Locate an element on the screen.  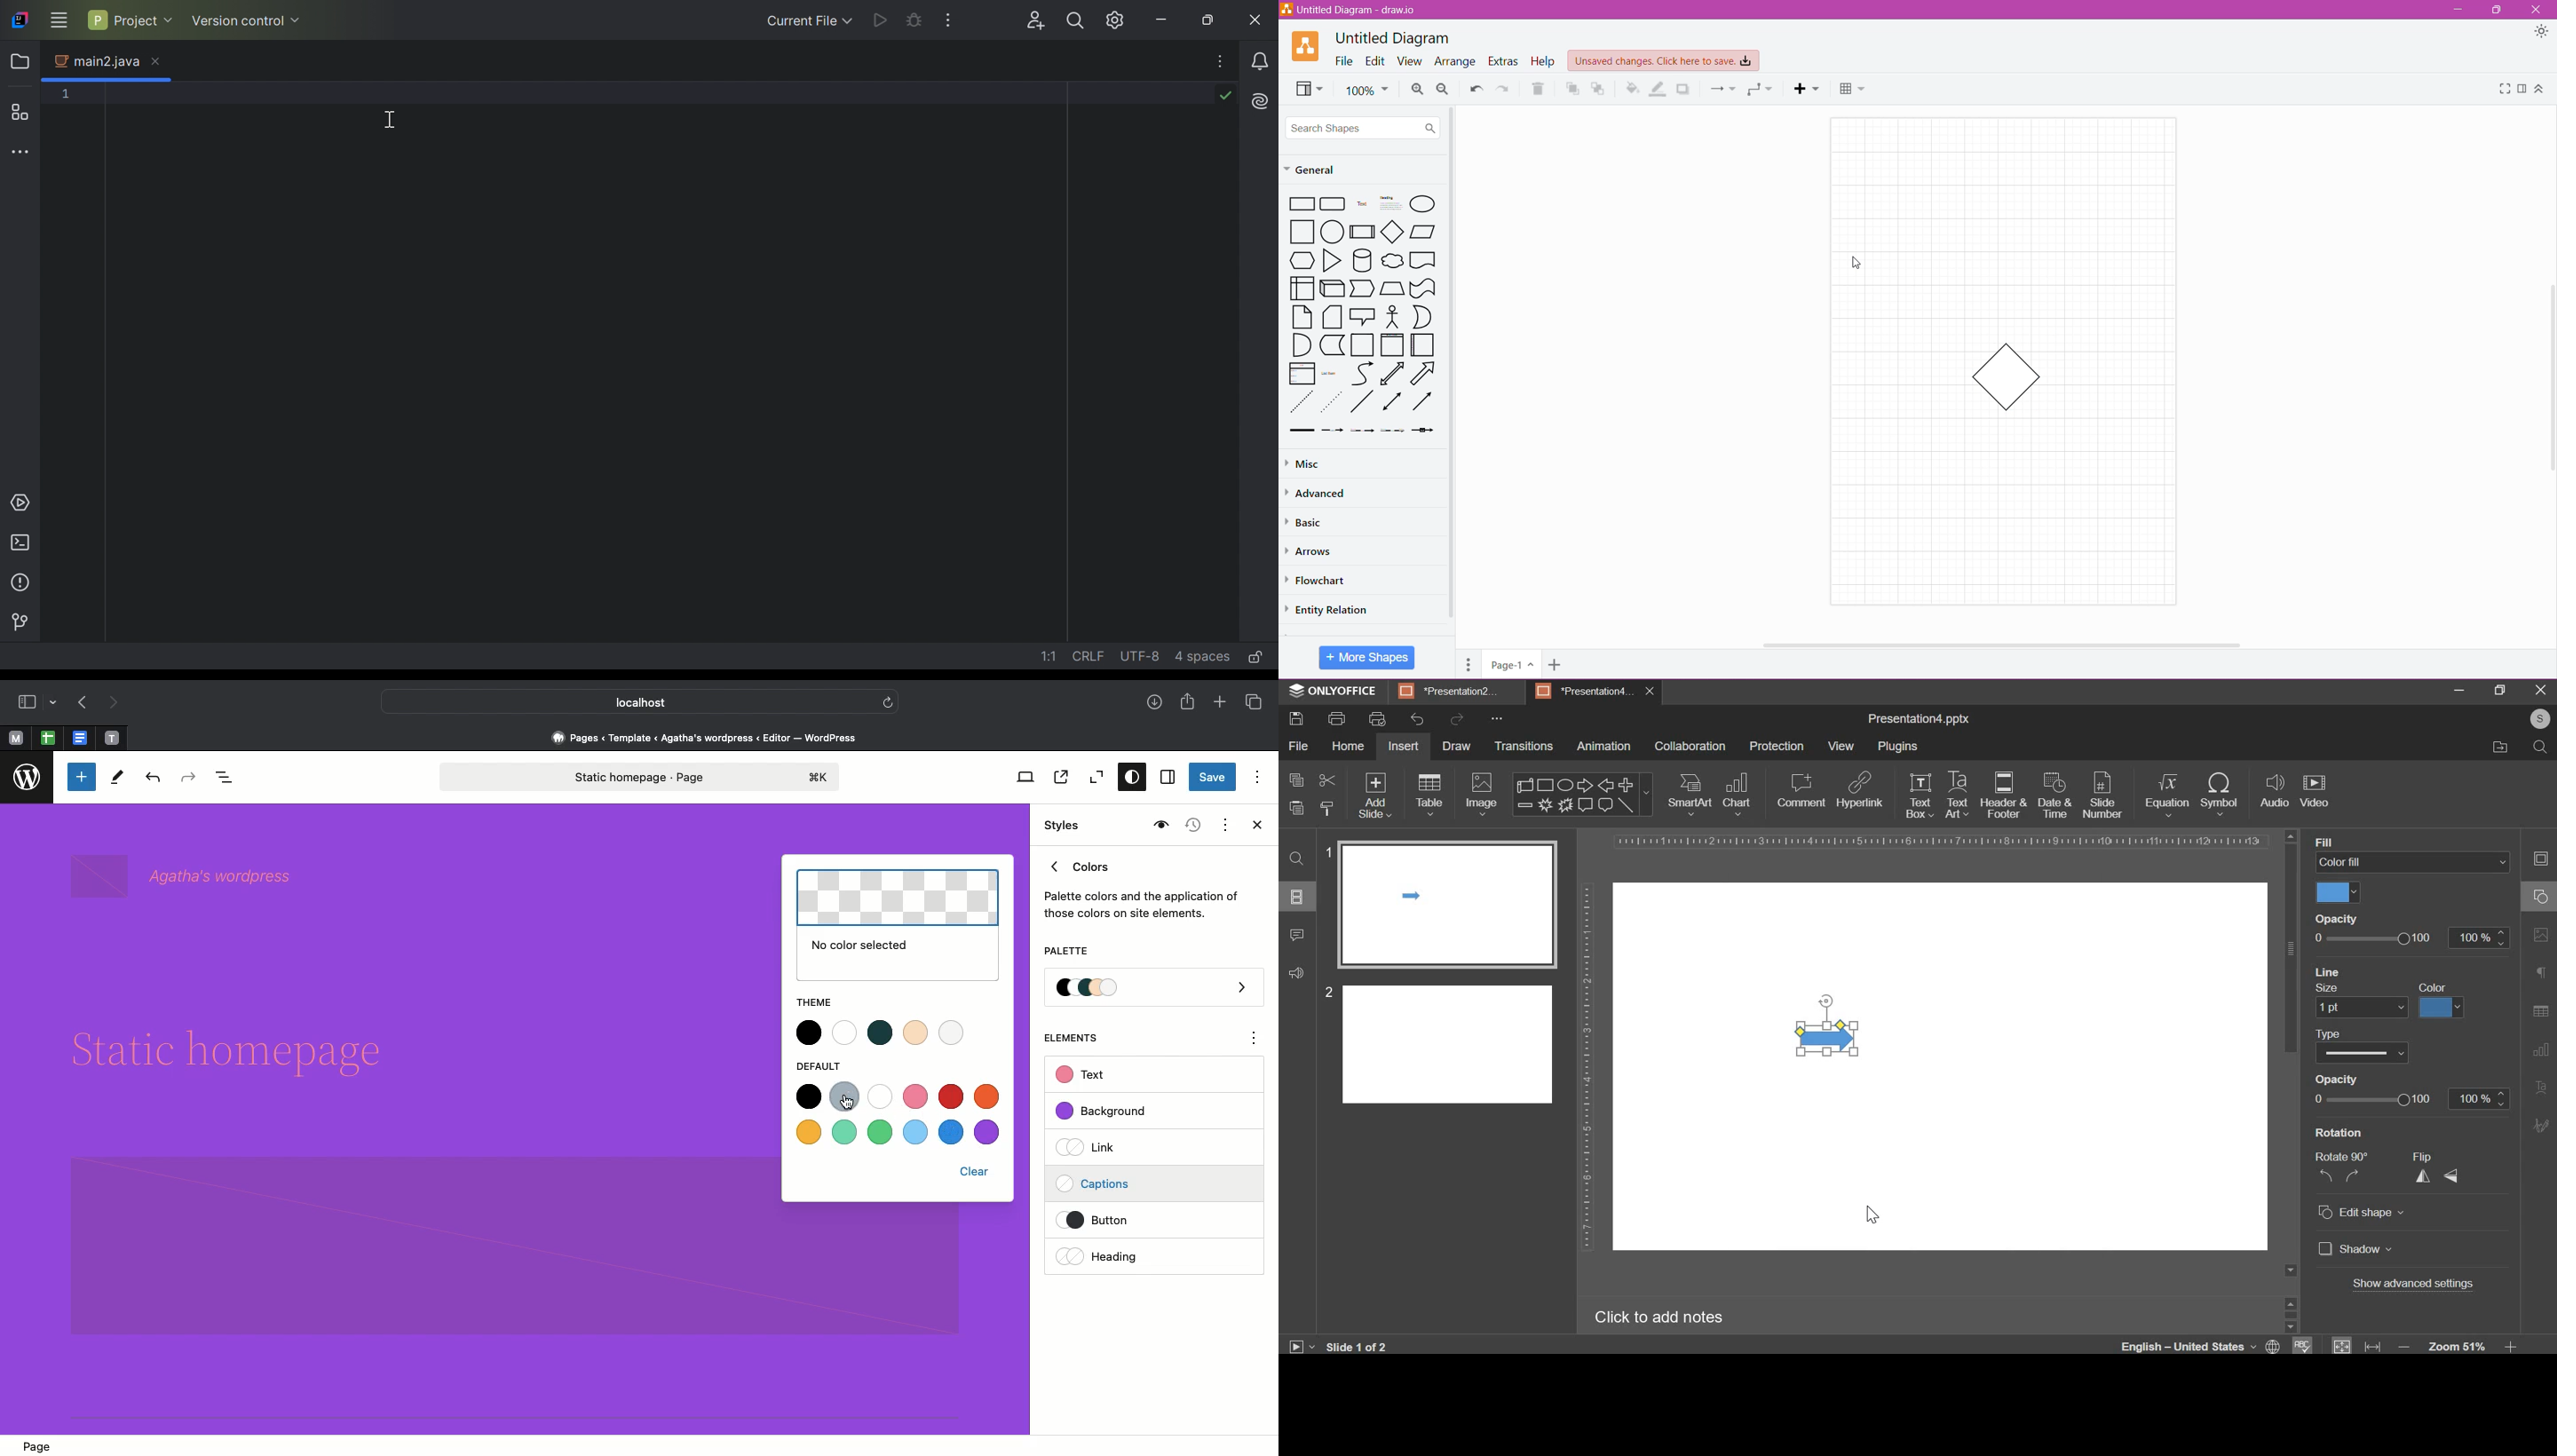
Restore down is located at coordinates (1207, 21).